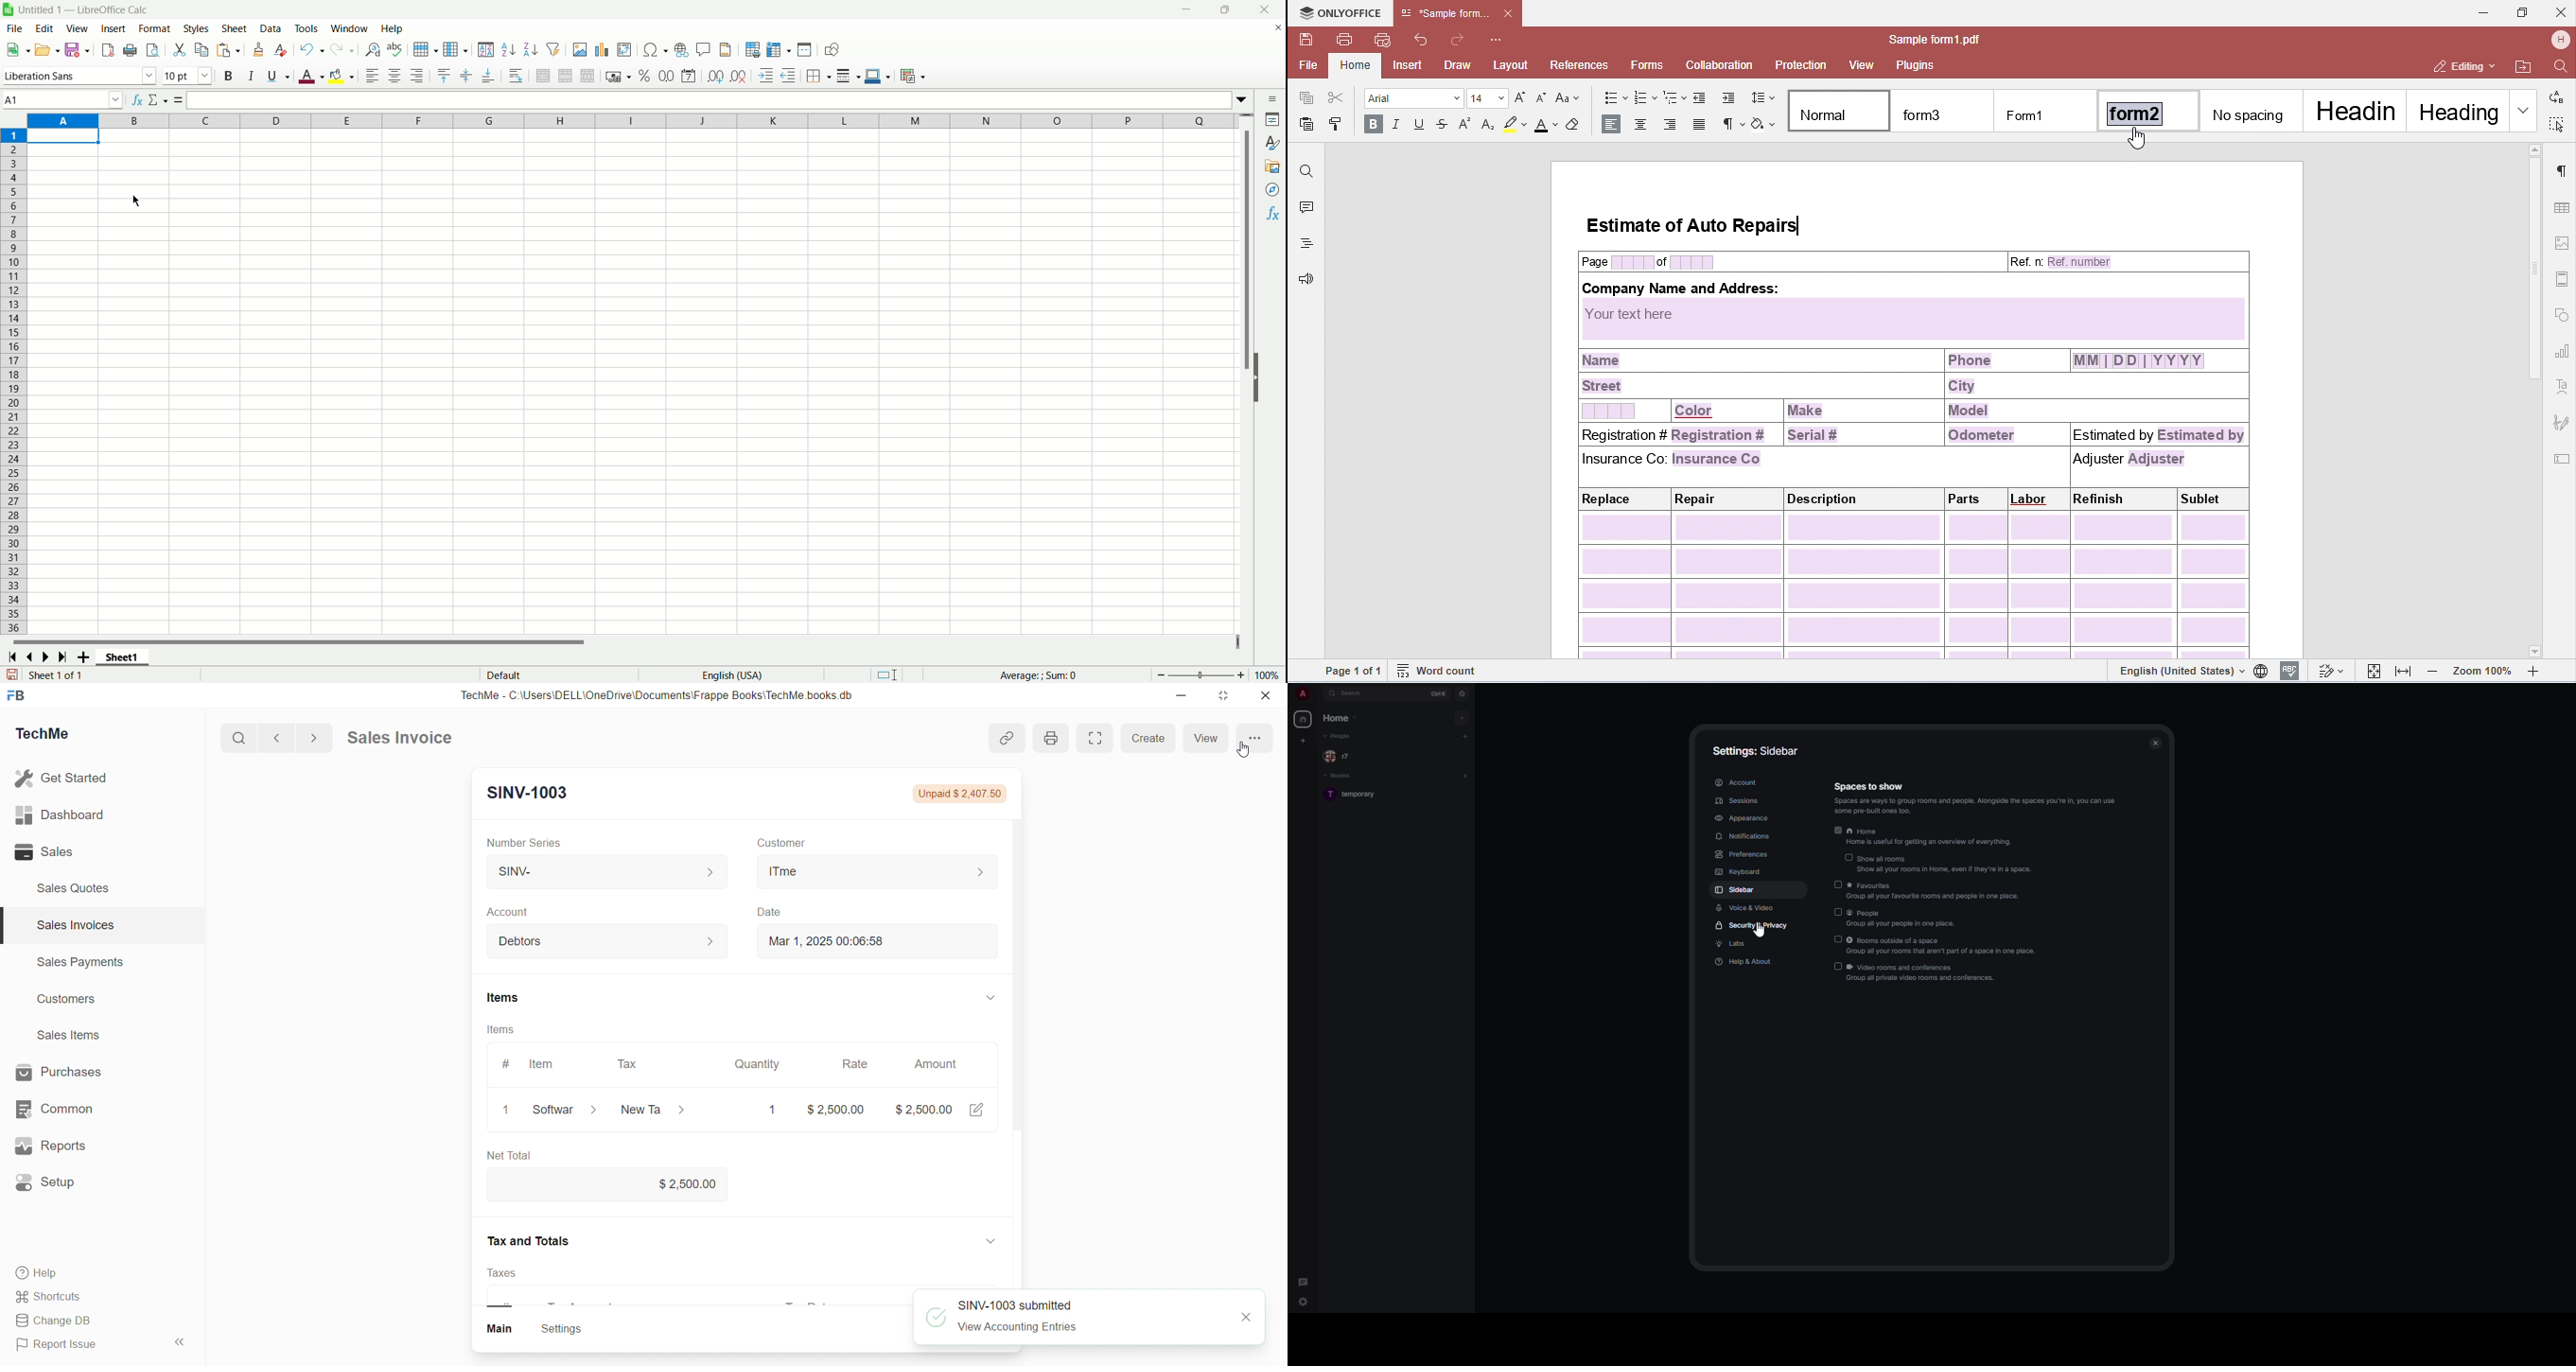 The height and width of the screenshot is (1372, 2576). What do you see at coordinates (74, 1002) in the screenshot?
I see `Customers` at bounding box center [74, 1002].